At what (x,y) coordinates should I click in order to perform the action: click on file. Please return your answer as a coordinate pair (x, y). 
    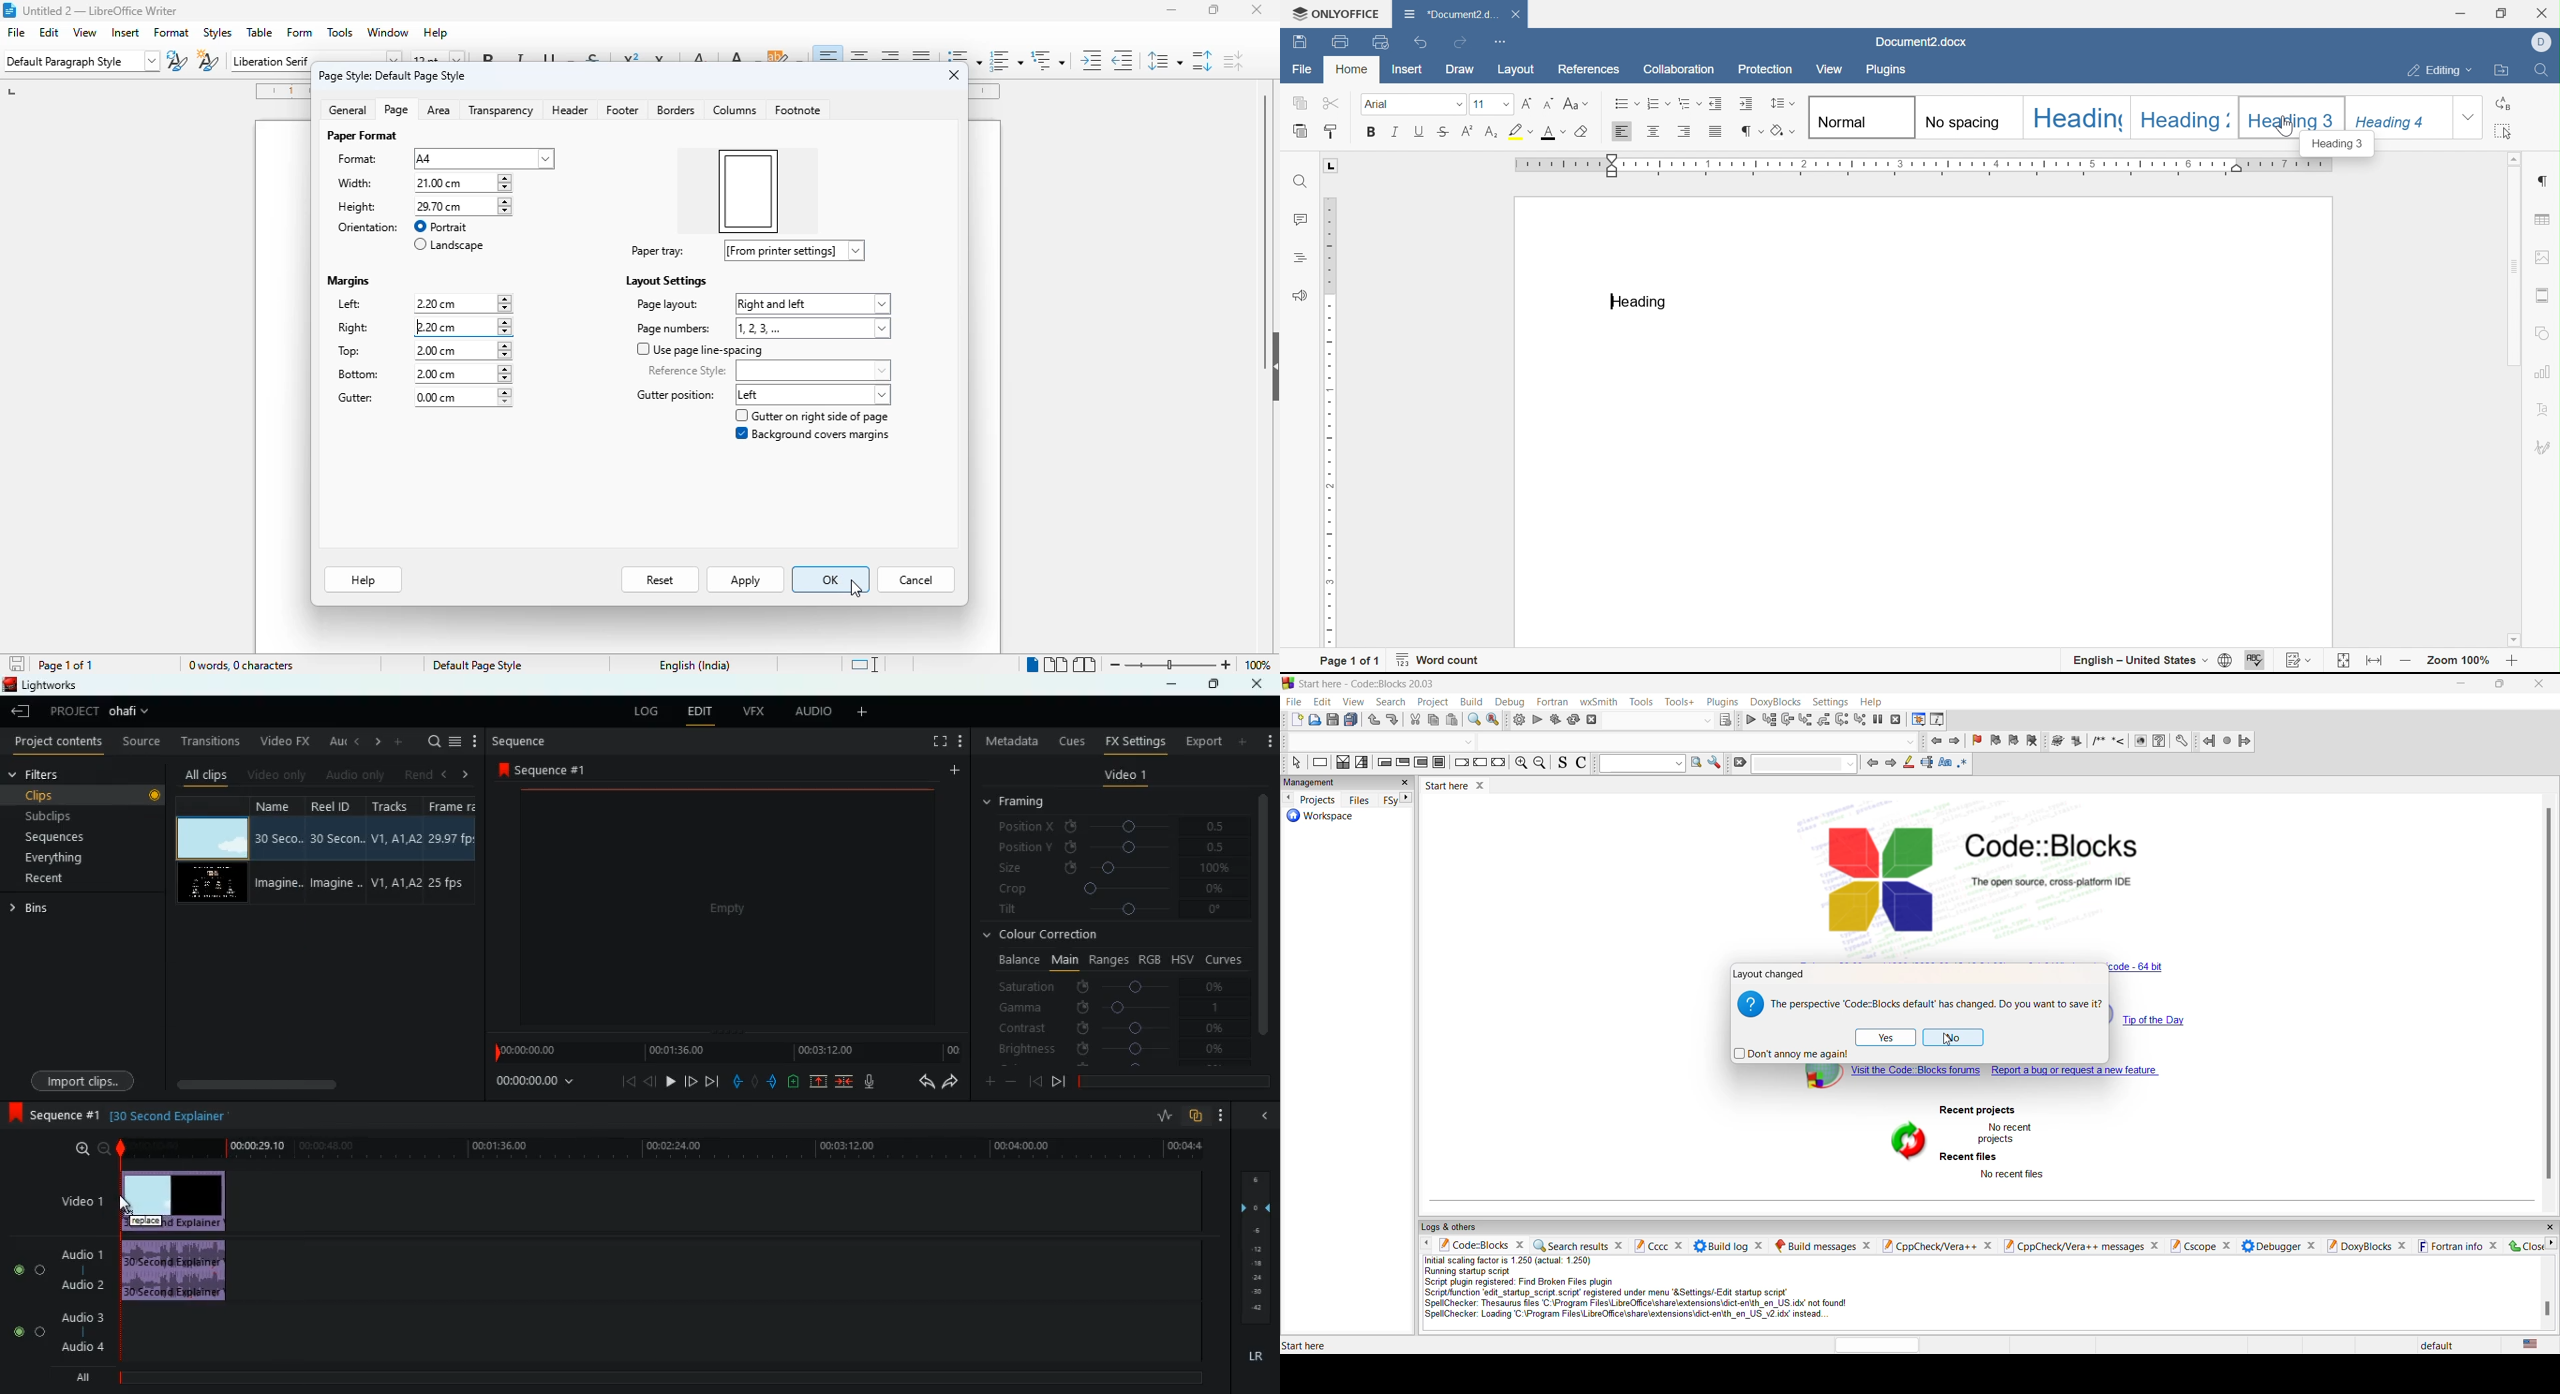
    Looking at the image, I should click on (1292, 701).